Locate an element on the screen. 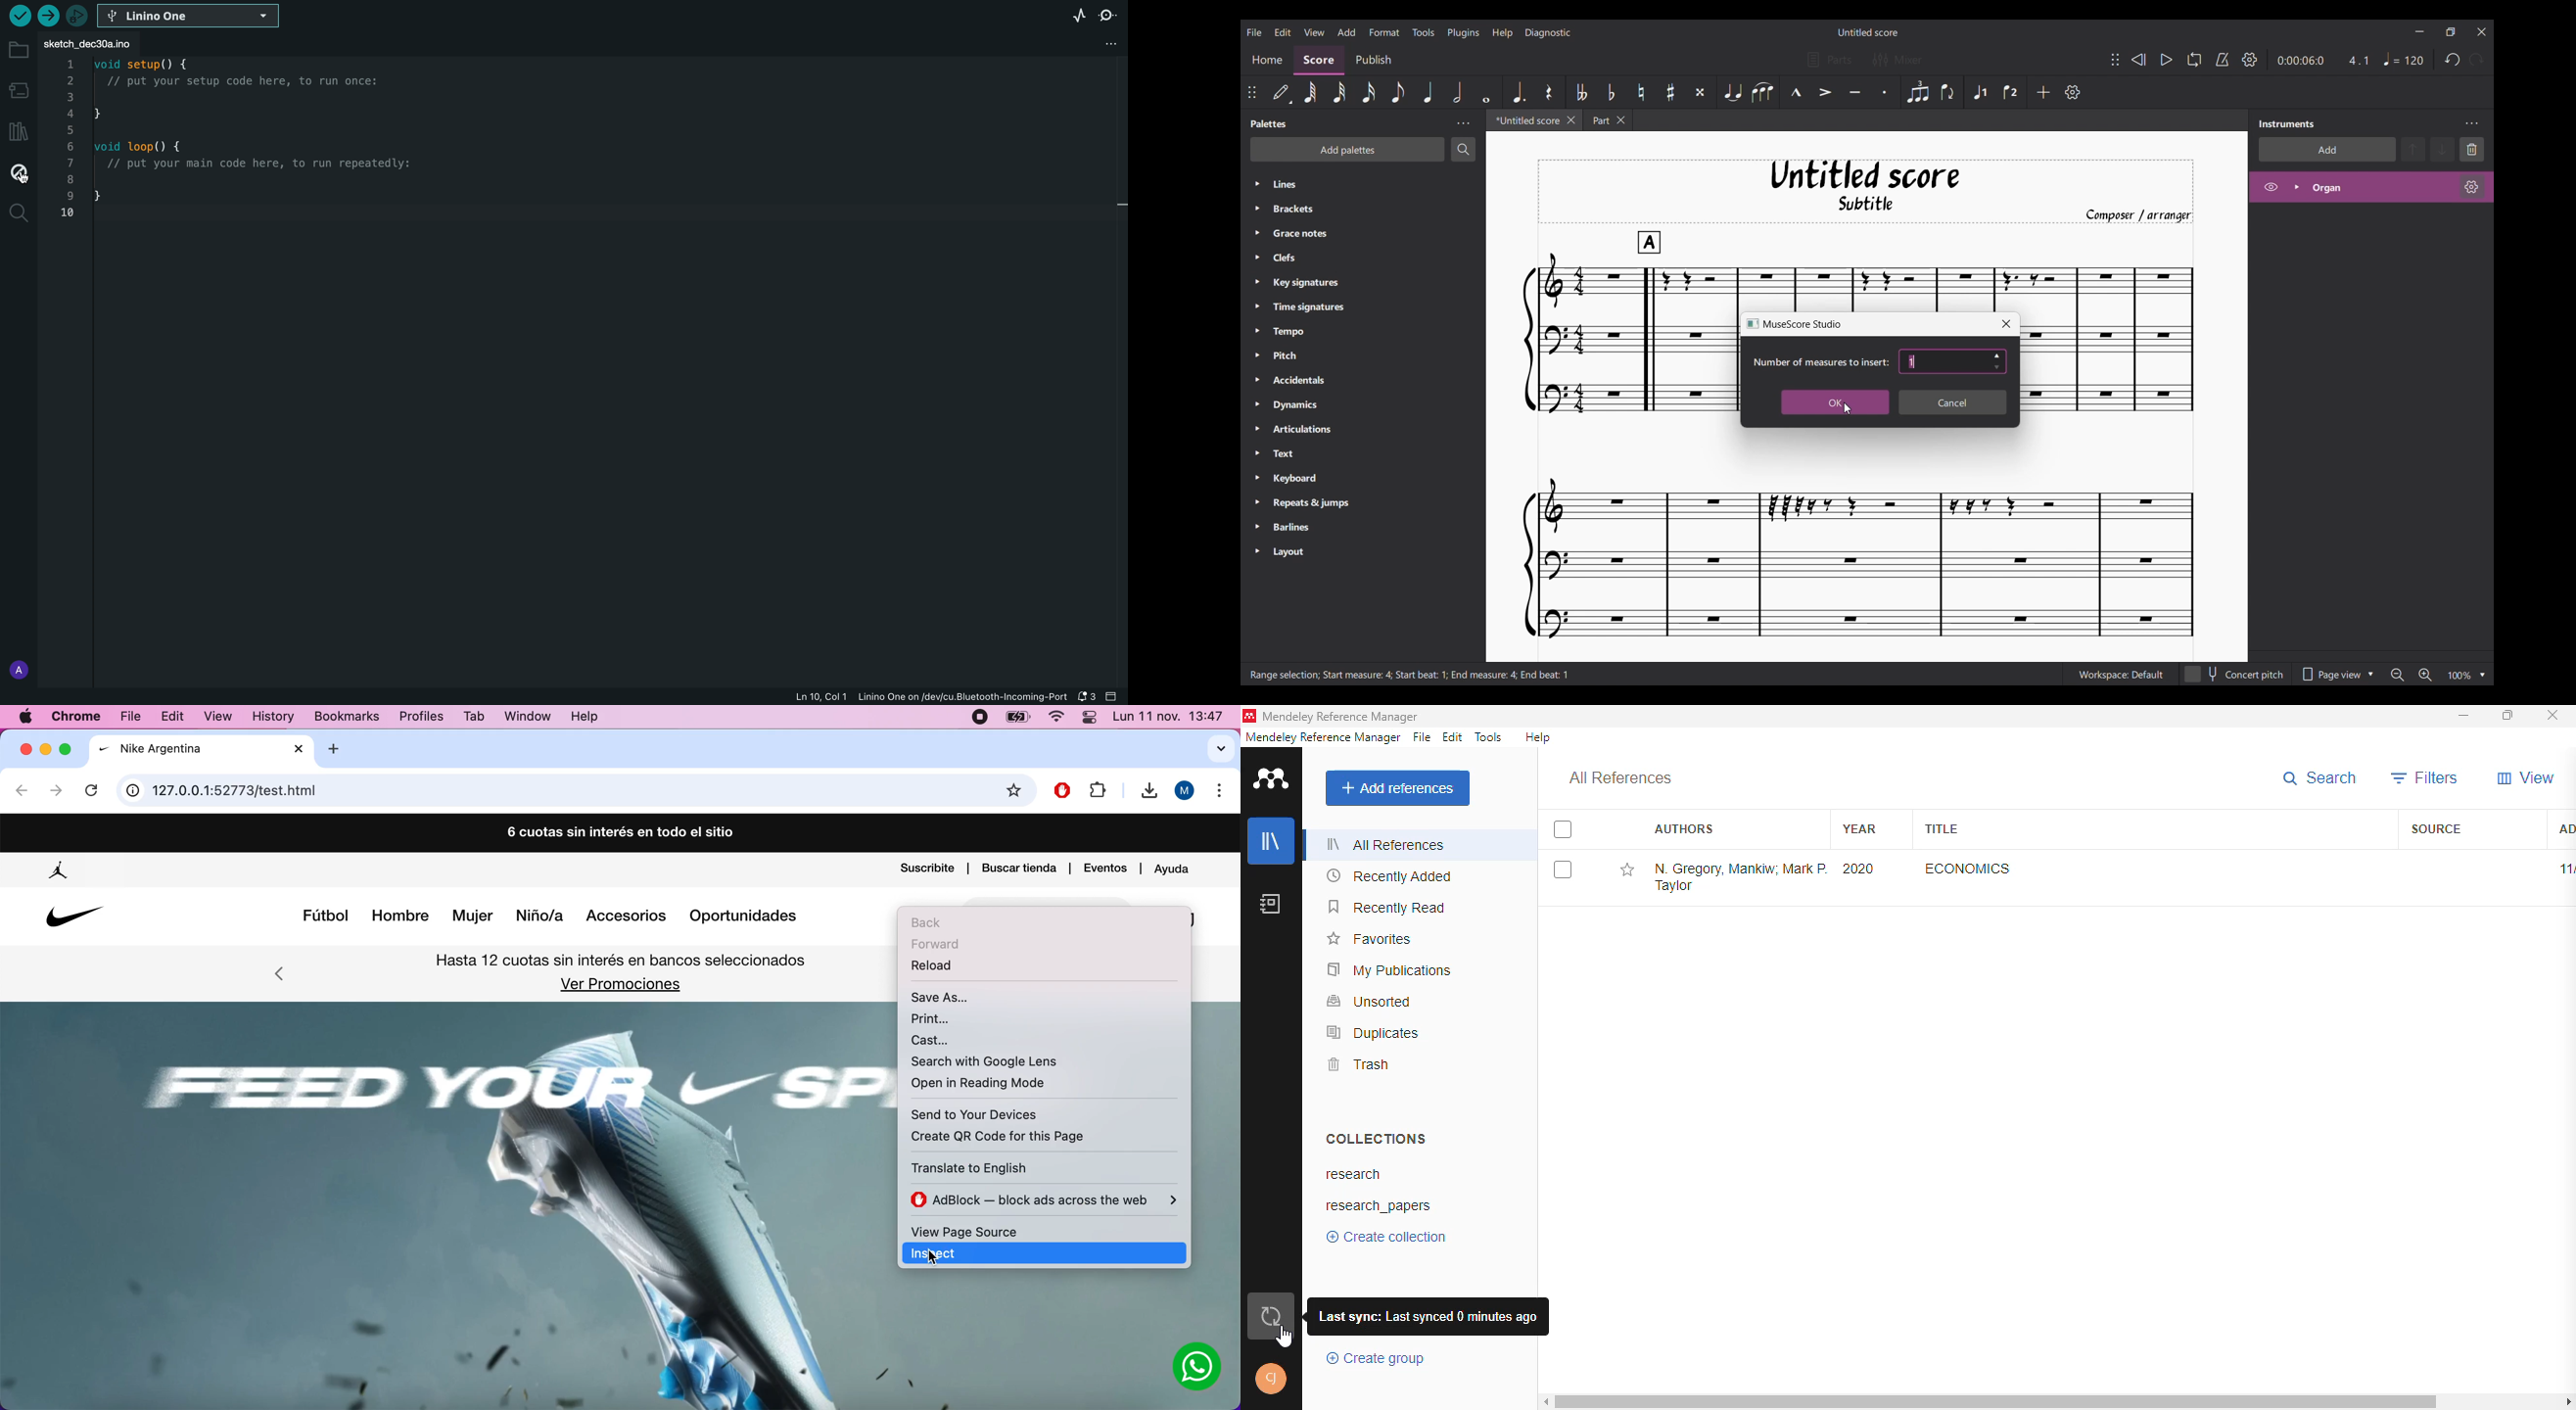  Delete is located at coordinates (2472, 149).